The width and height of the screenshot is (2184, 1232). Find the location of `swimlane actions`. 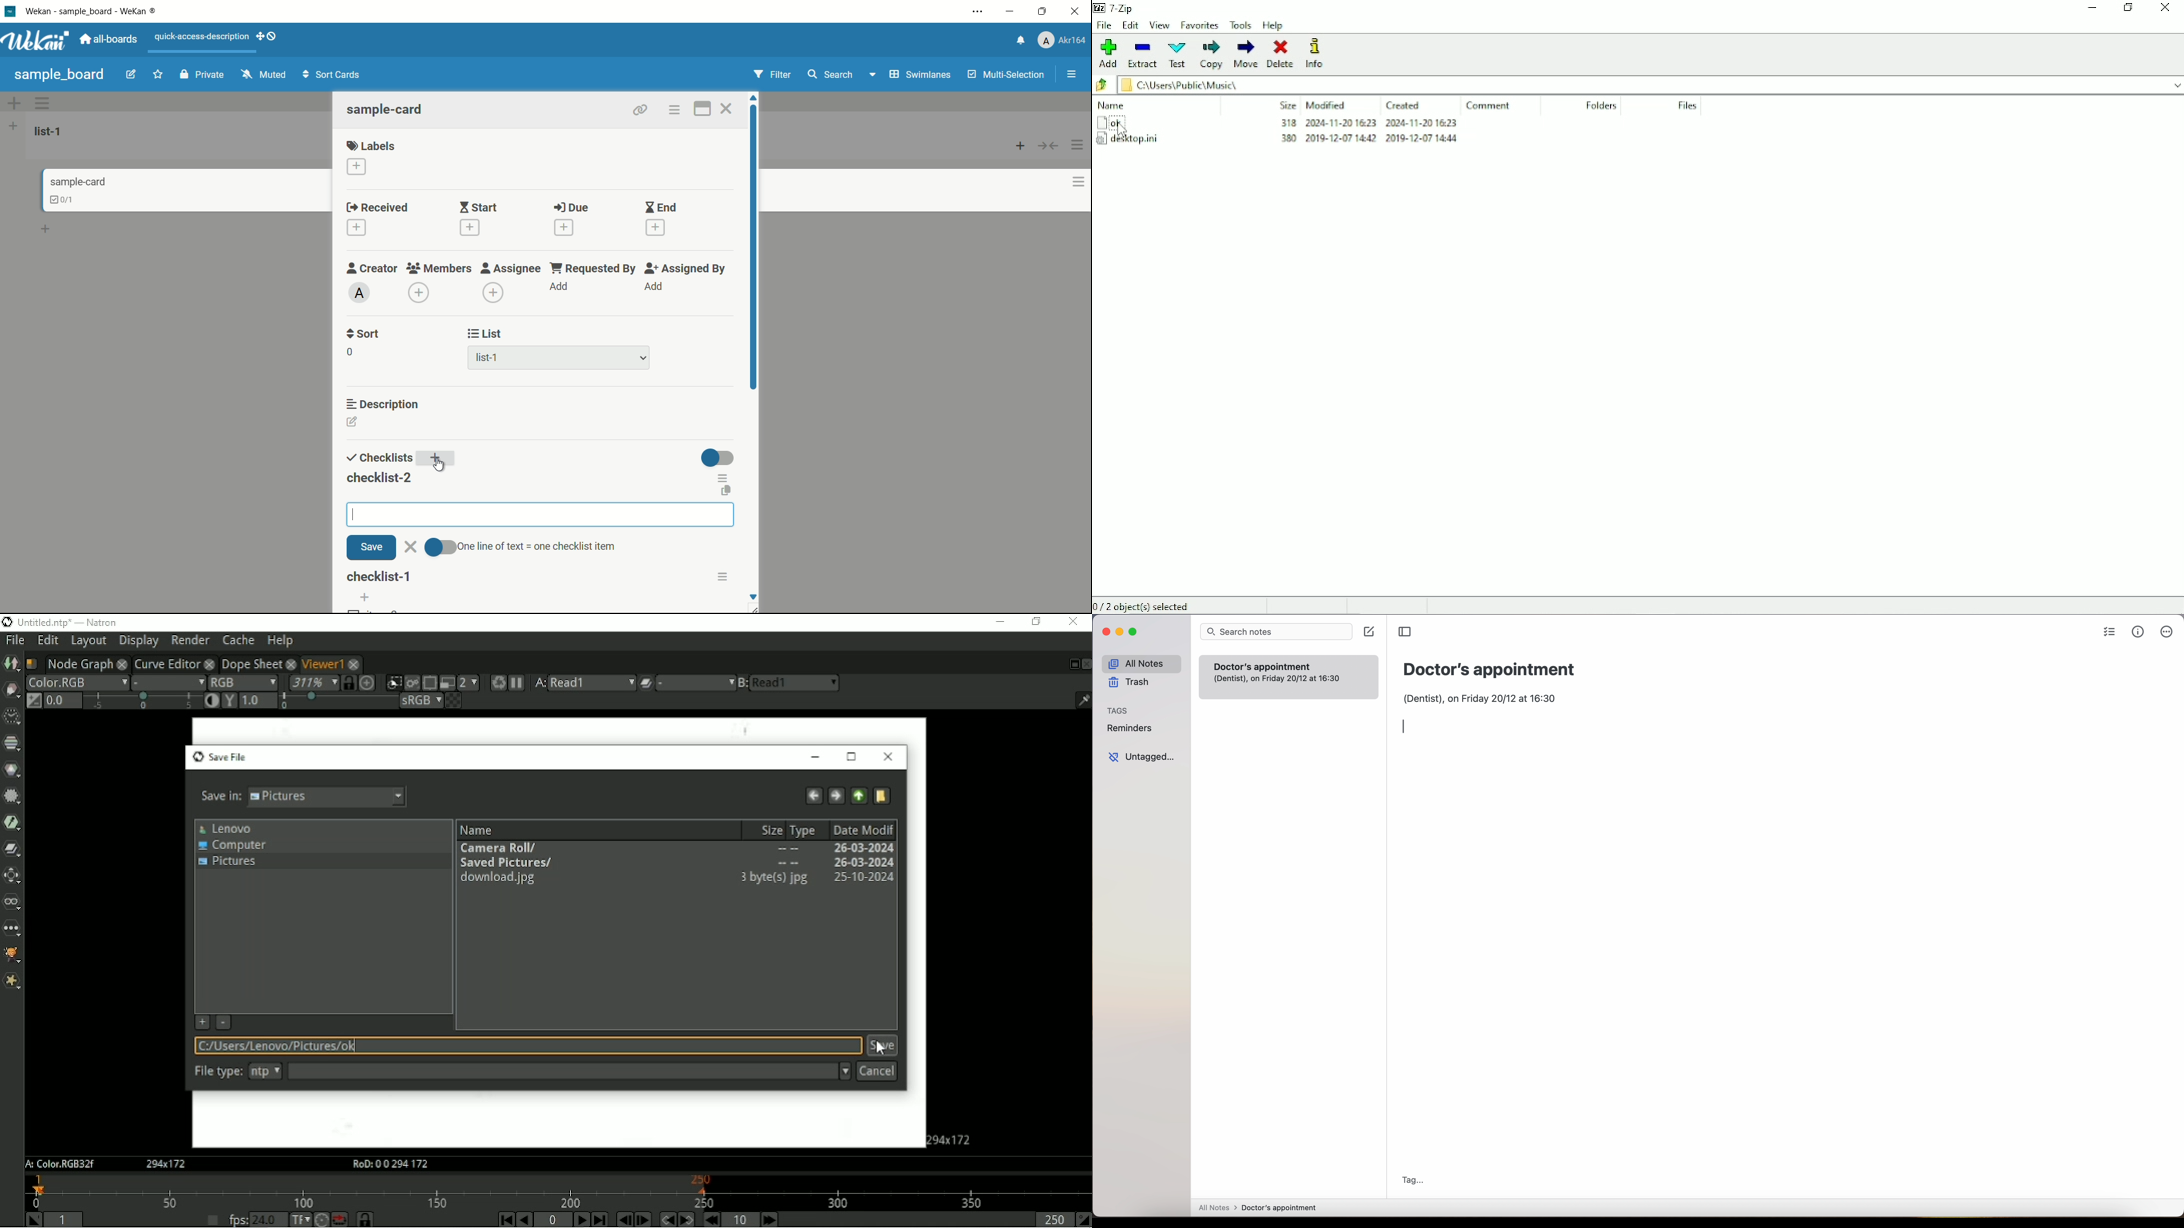

swimlane actions is located at coordinates (43, 103).